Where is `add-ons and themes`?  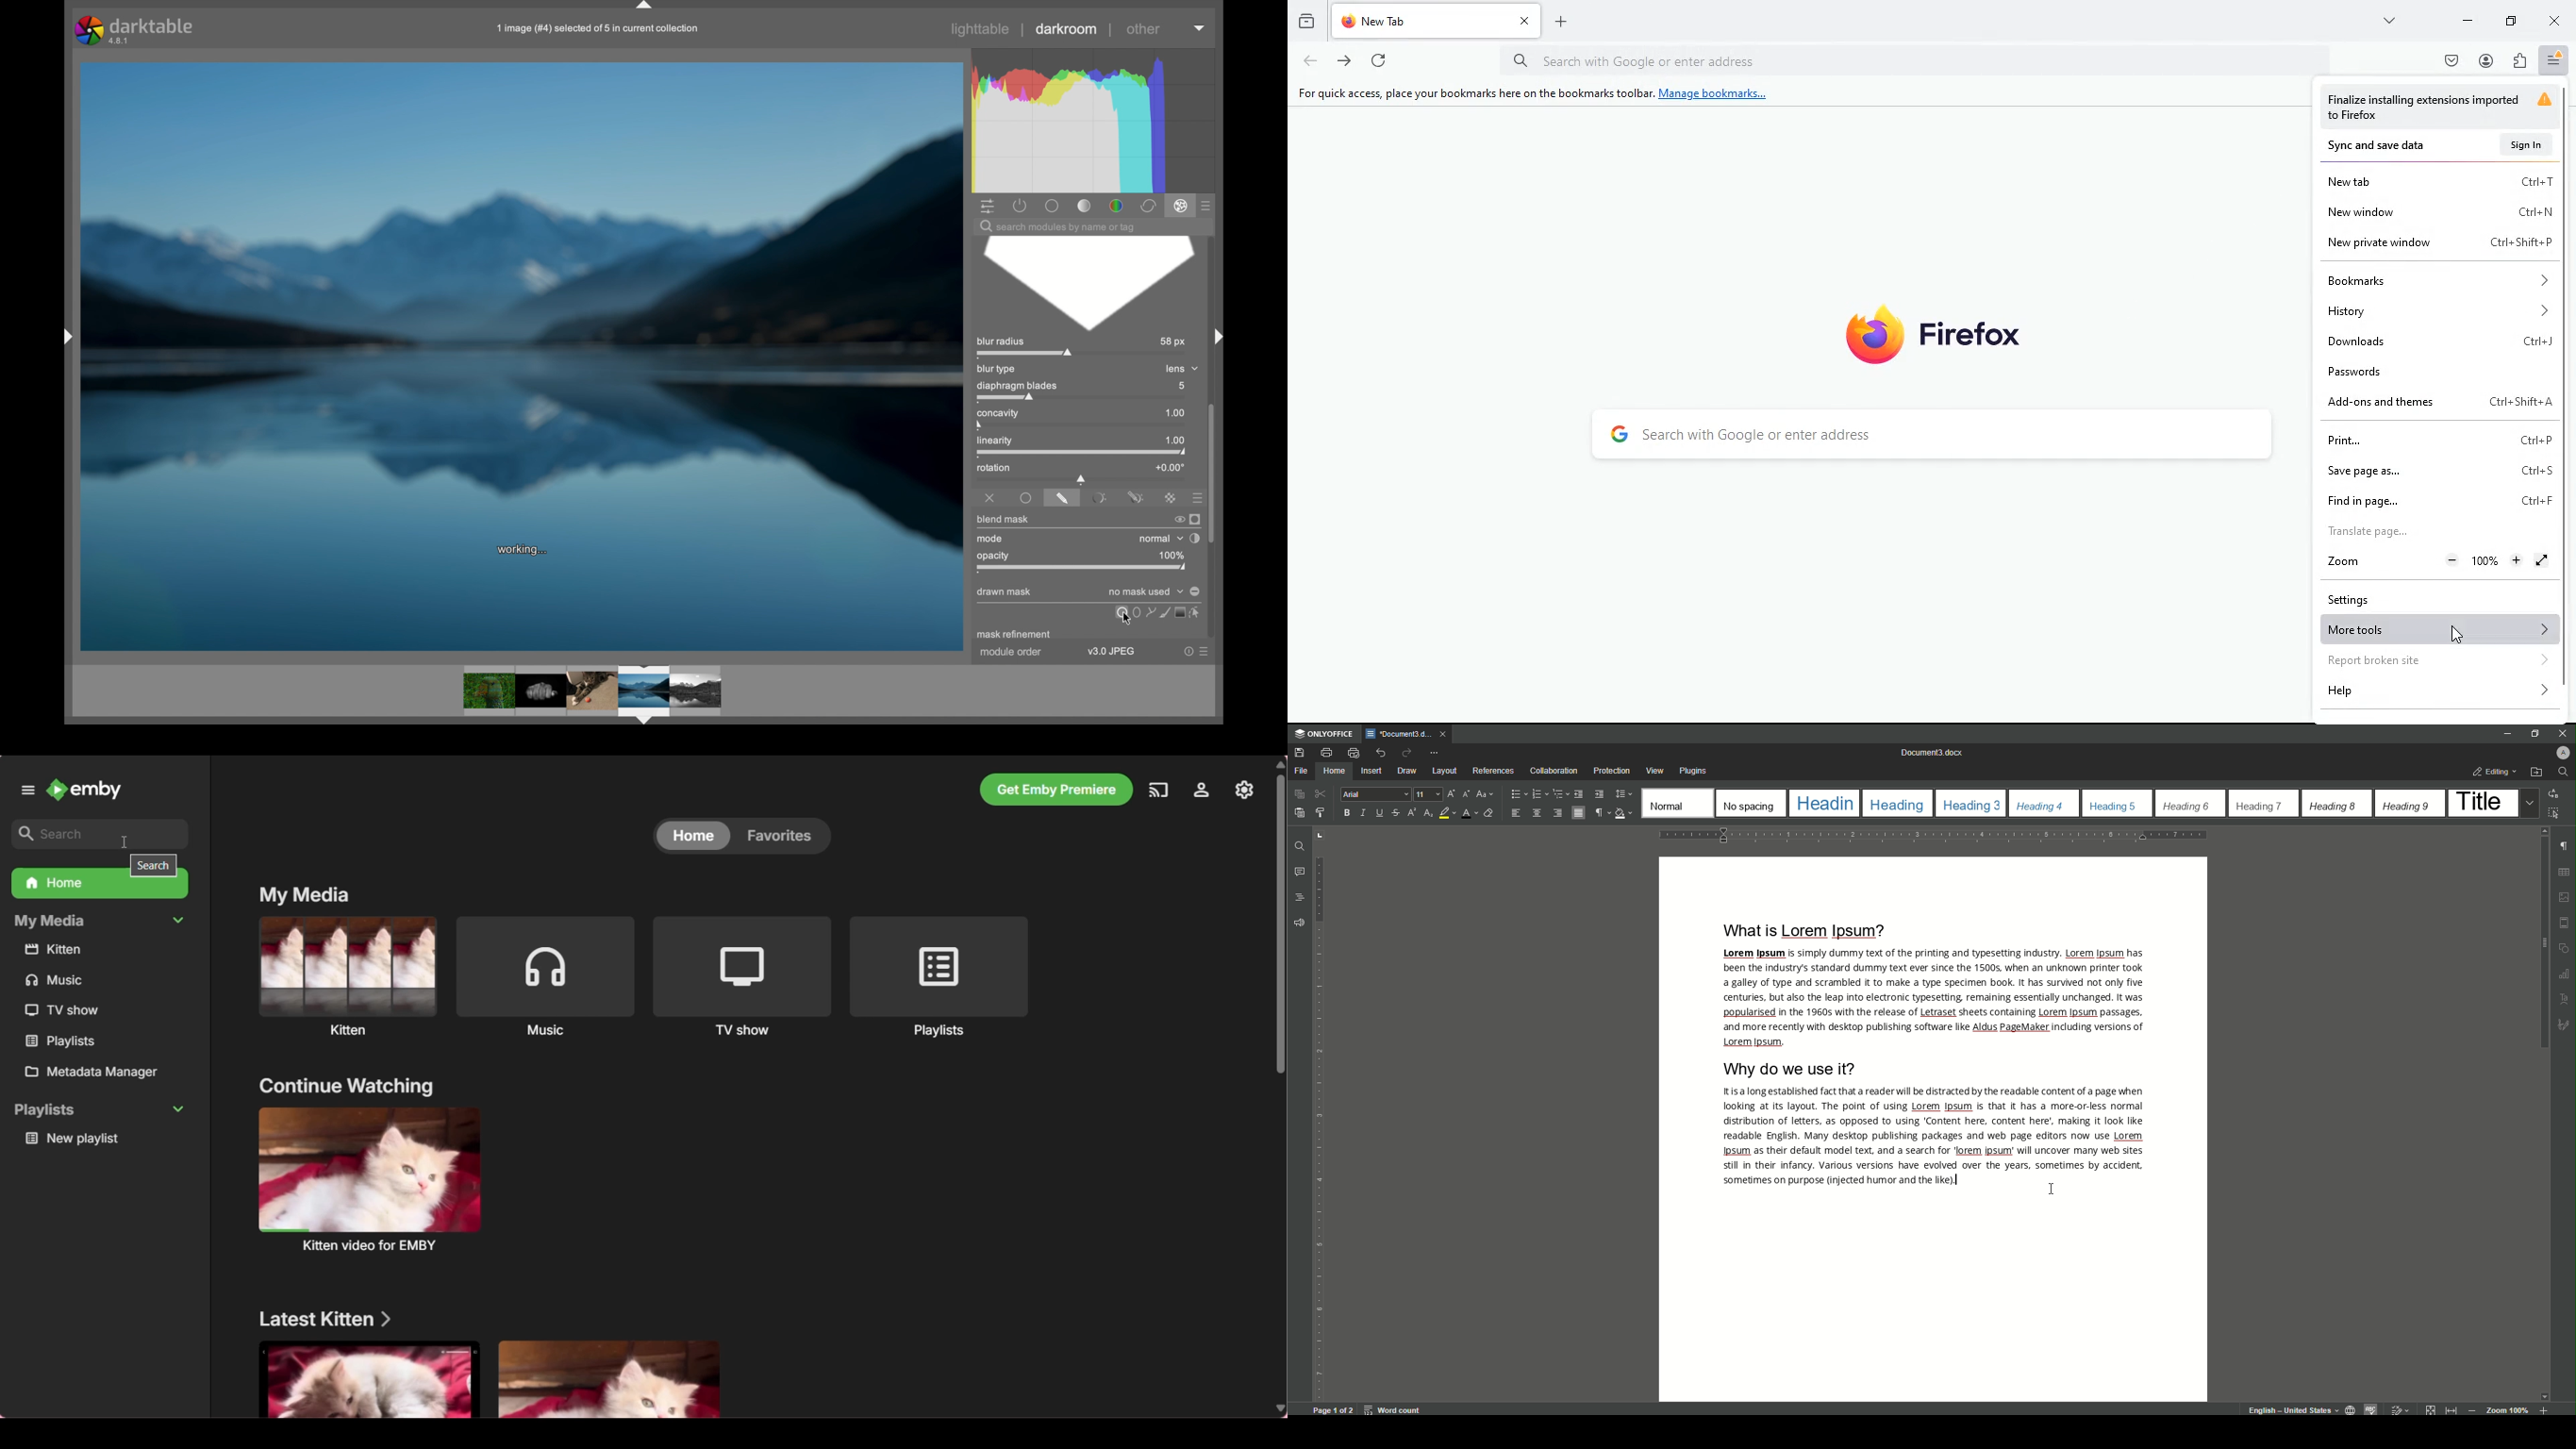
add-ons and themes is located at coordinates (2435, 402).